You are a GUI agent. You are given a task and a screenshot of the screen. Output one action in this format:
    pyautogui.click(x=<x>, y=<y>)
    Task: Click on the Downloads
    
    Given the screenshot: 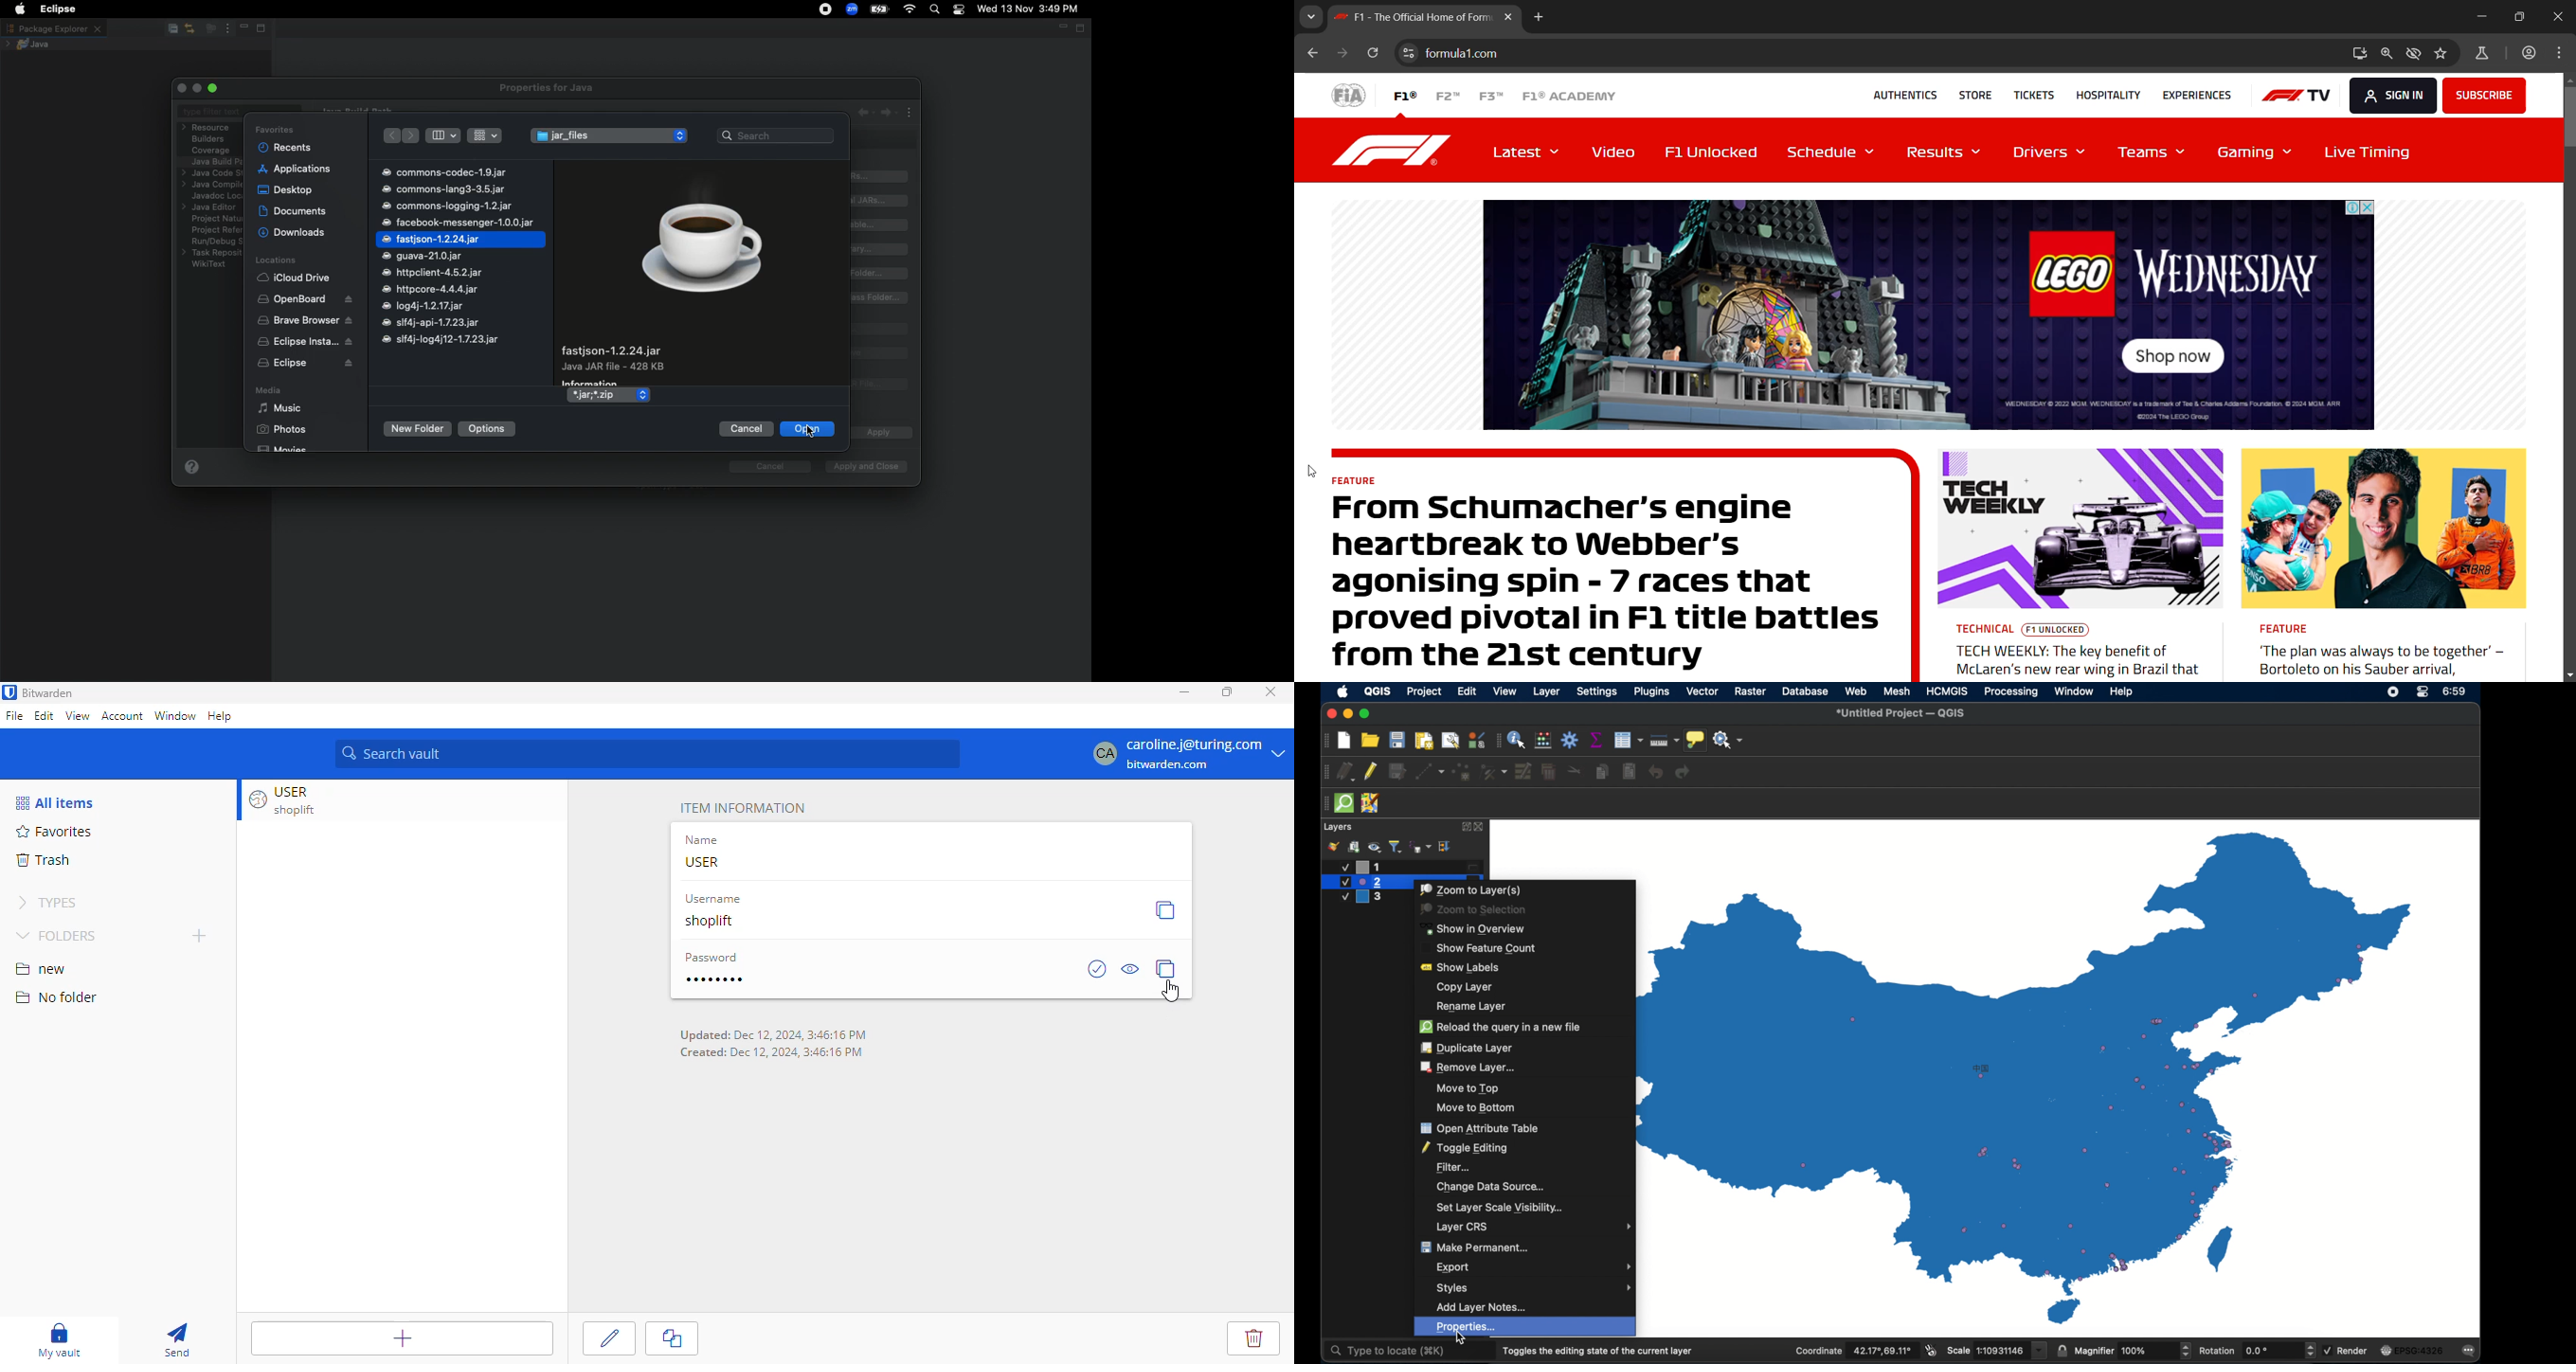 What is the action you would take?
    pyautogui.click(x=293, y=233)
    